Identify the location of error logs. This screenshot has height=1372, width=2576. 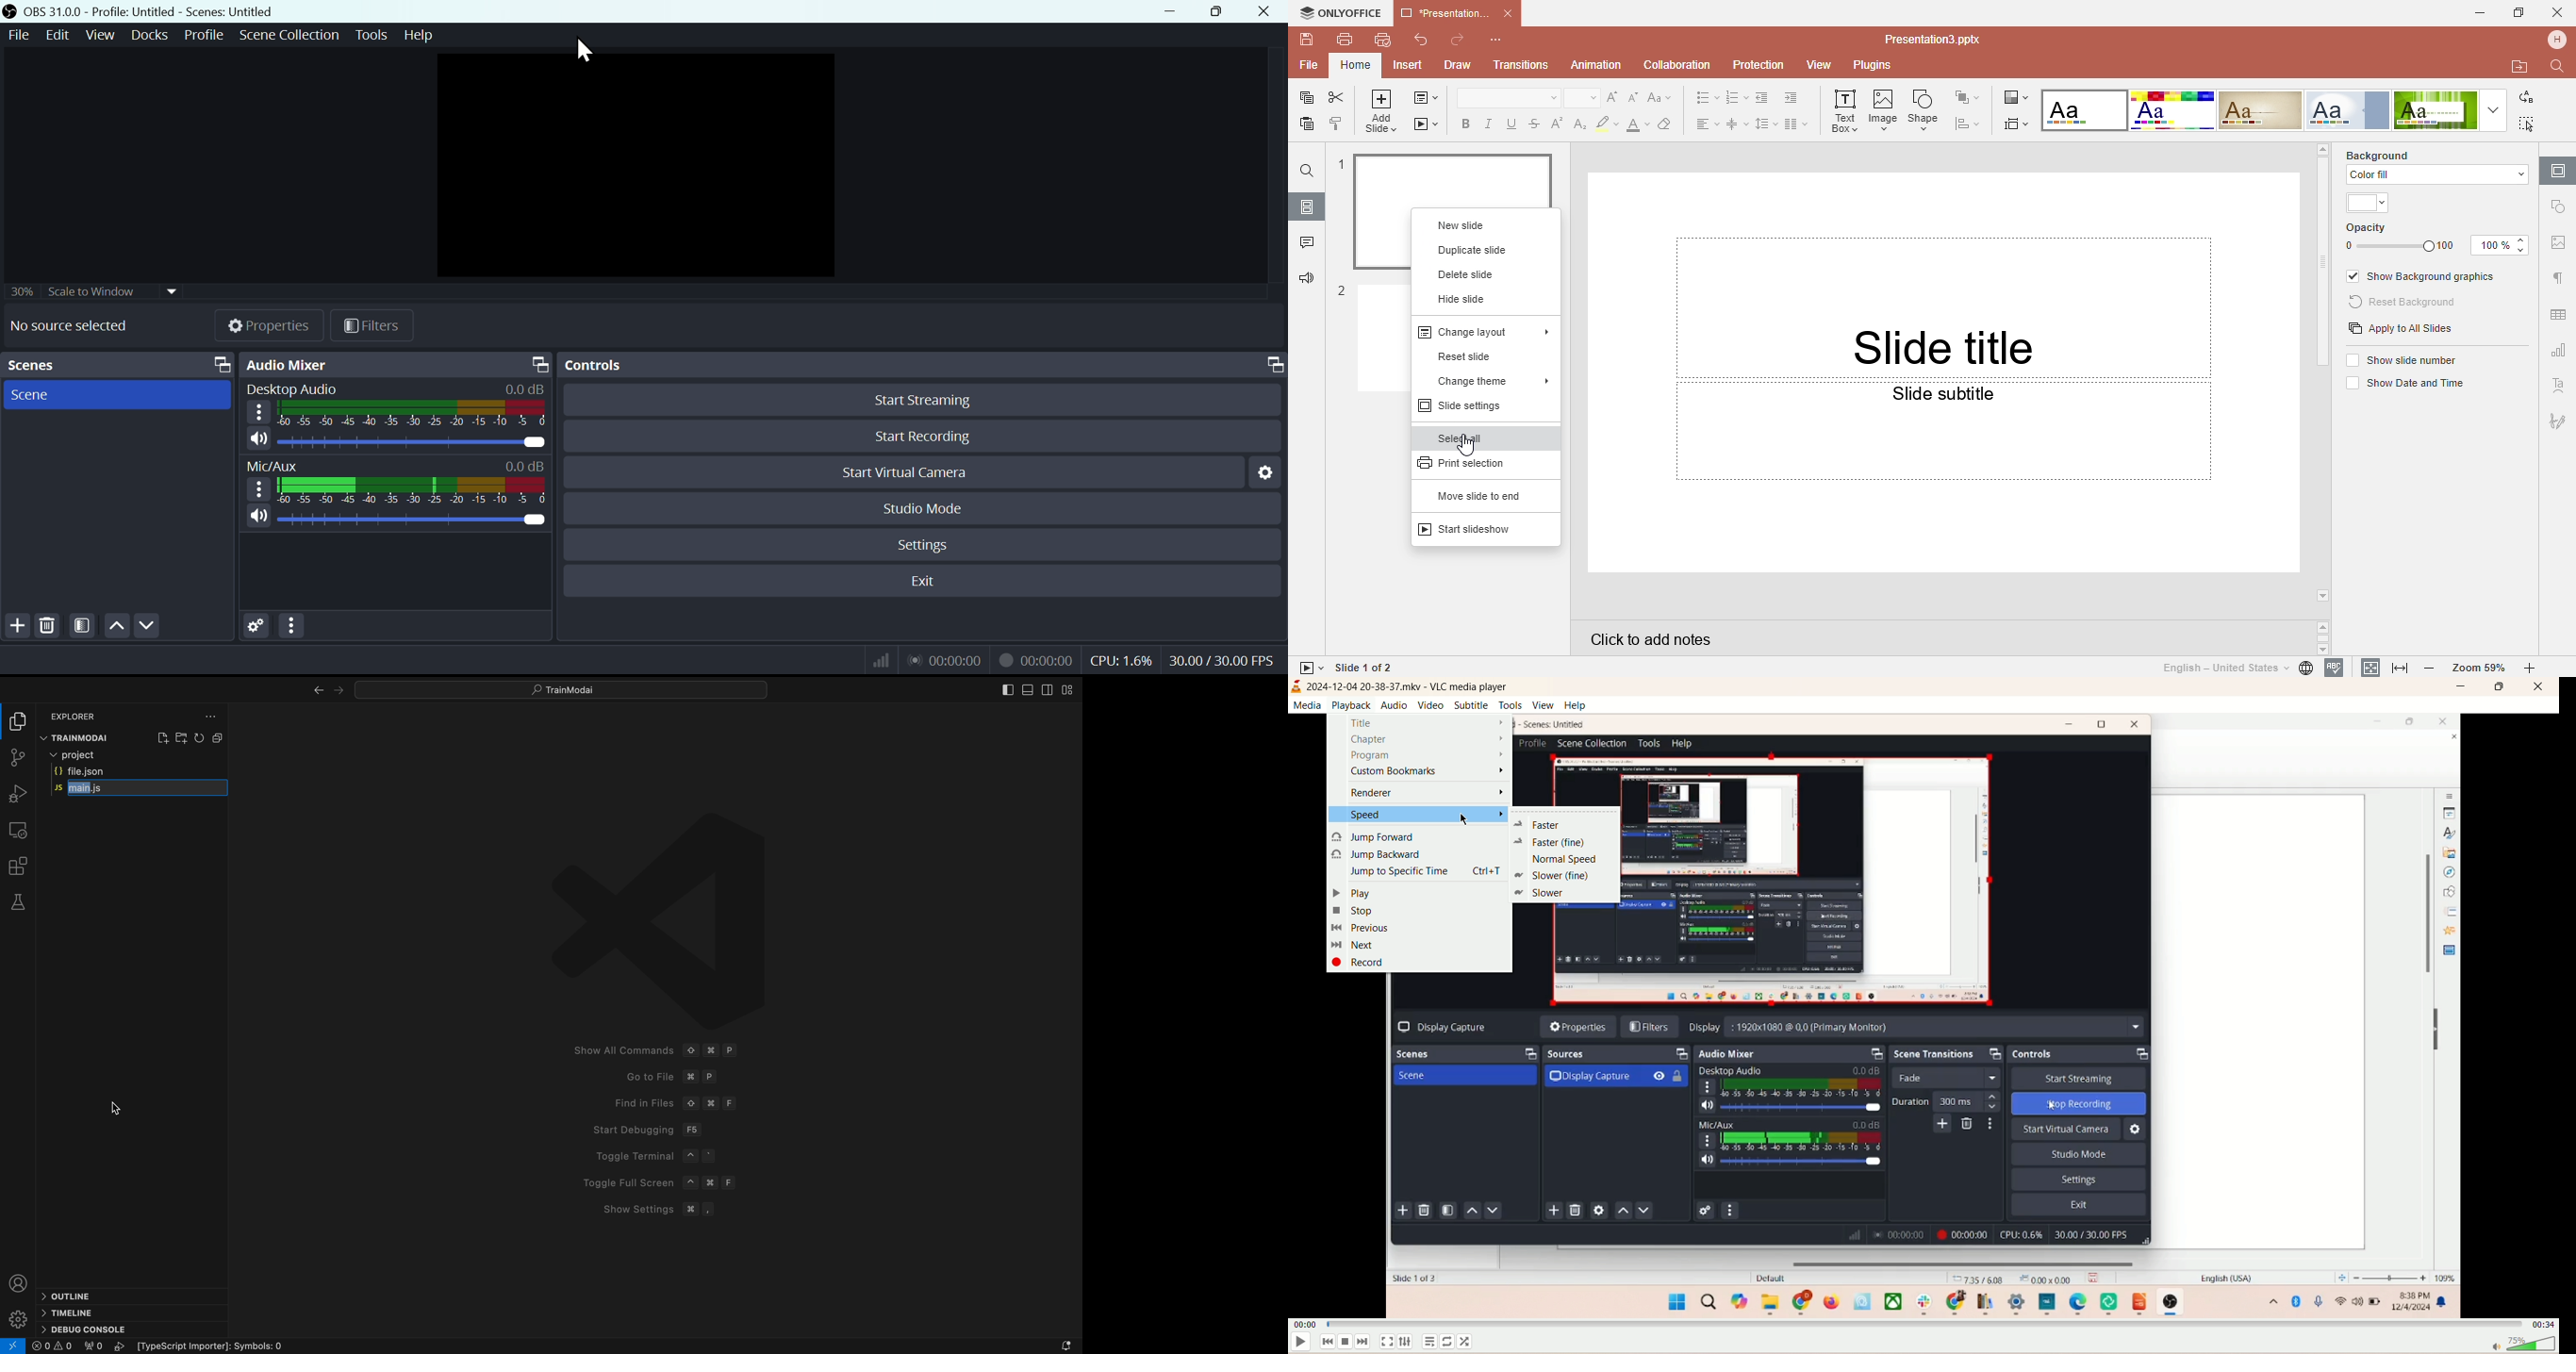
(53, 1346).